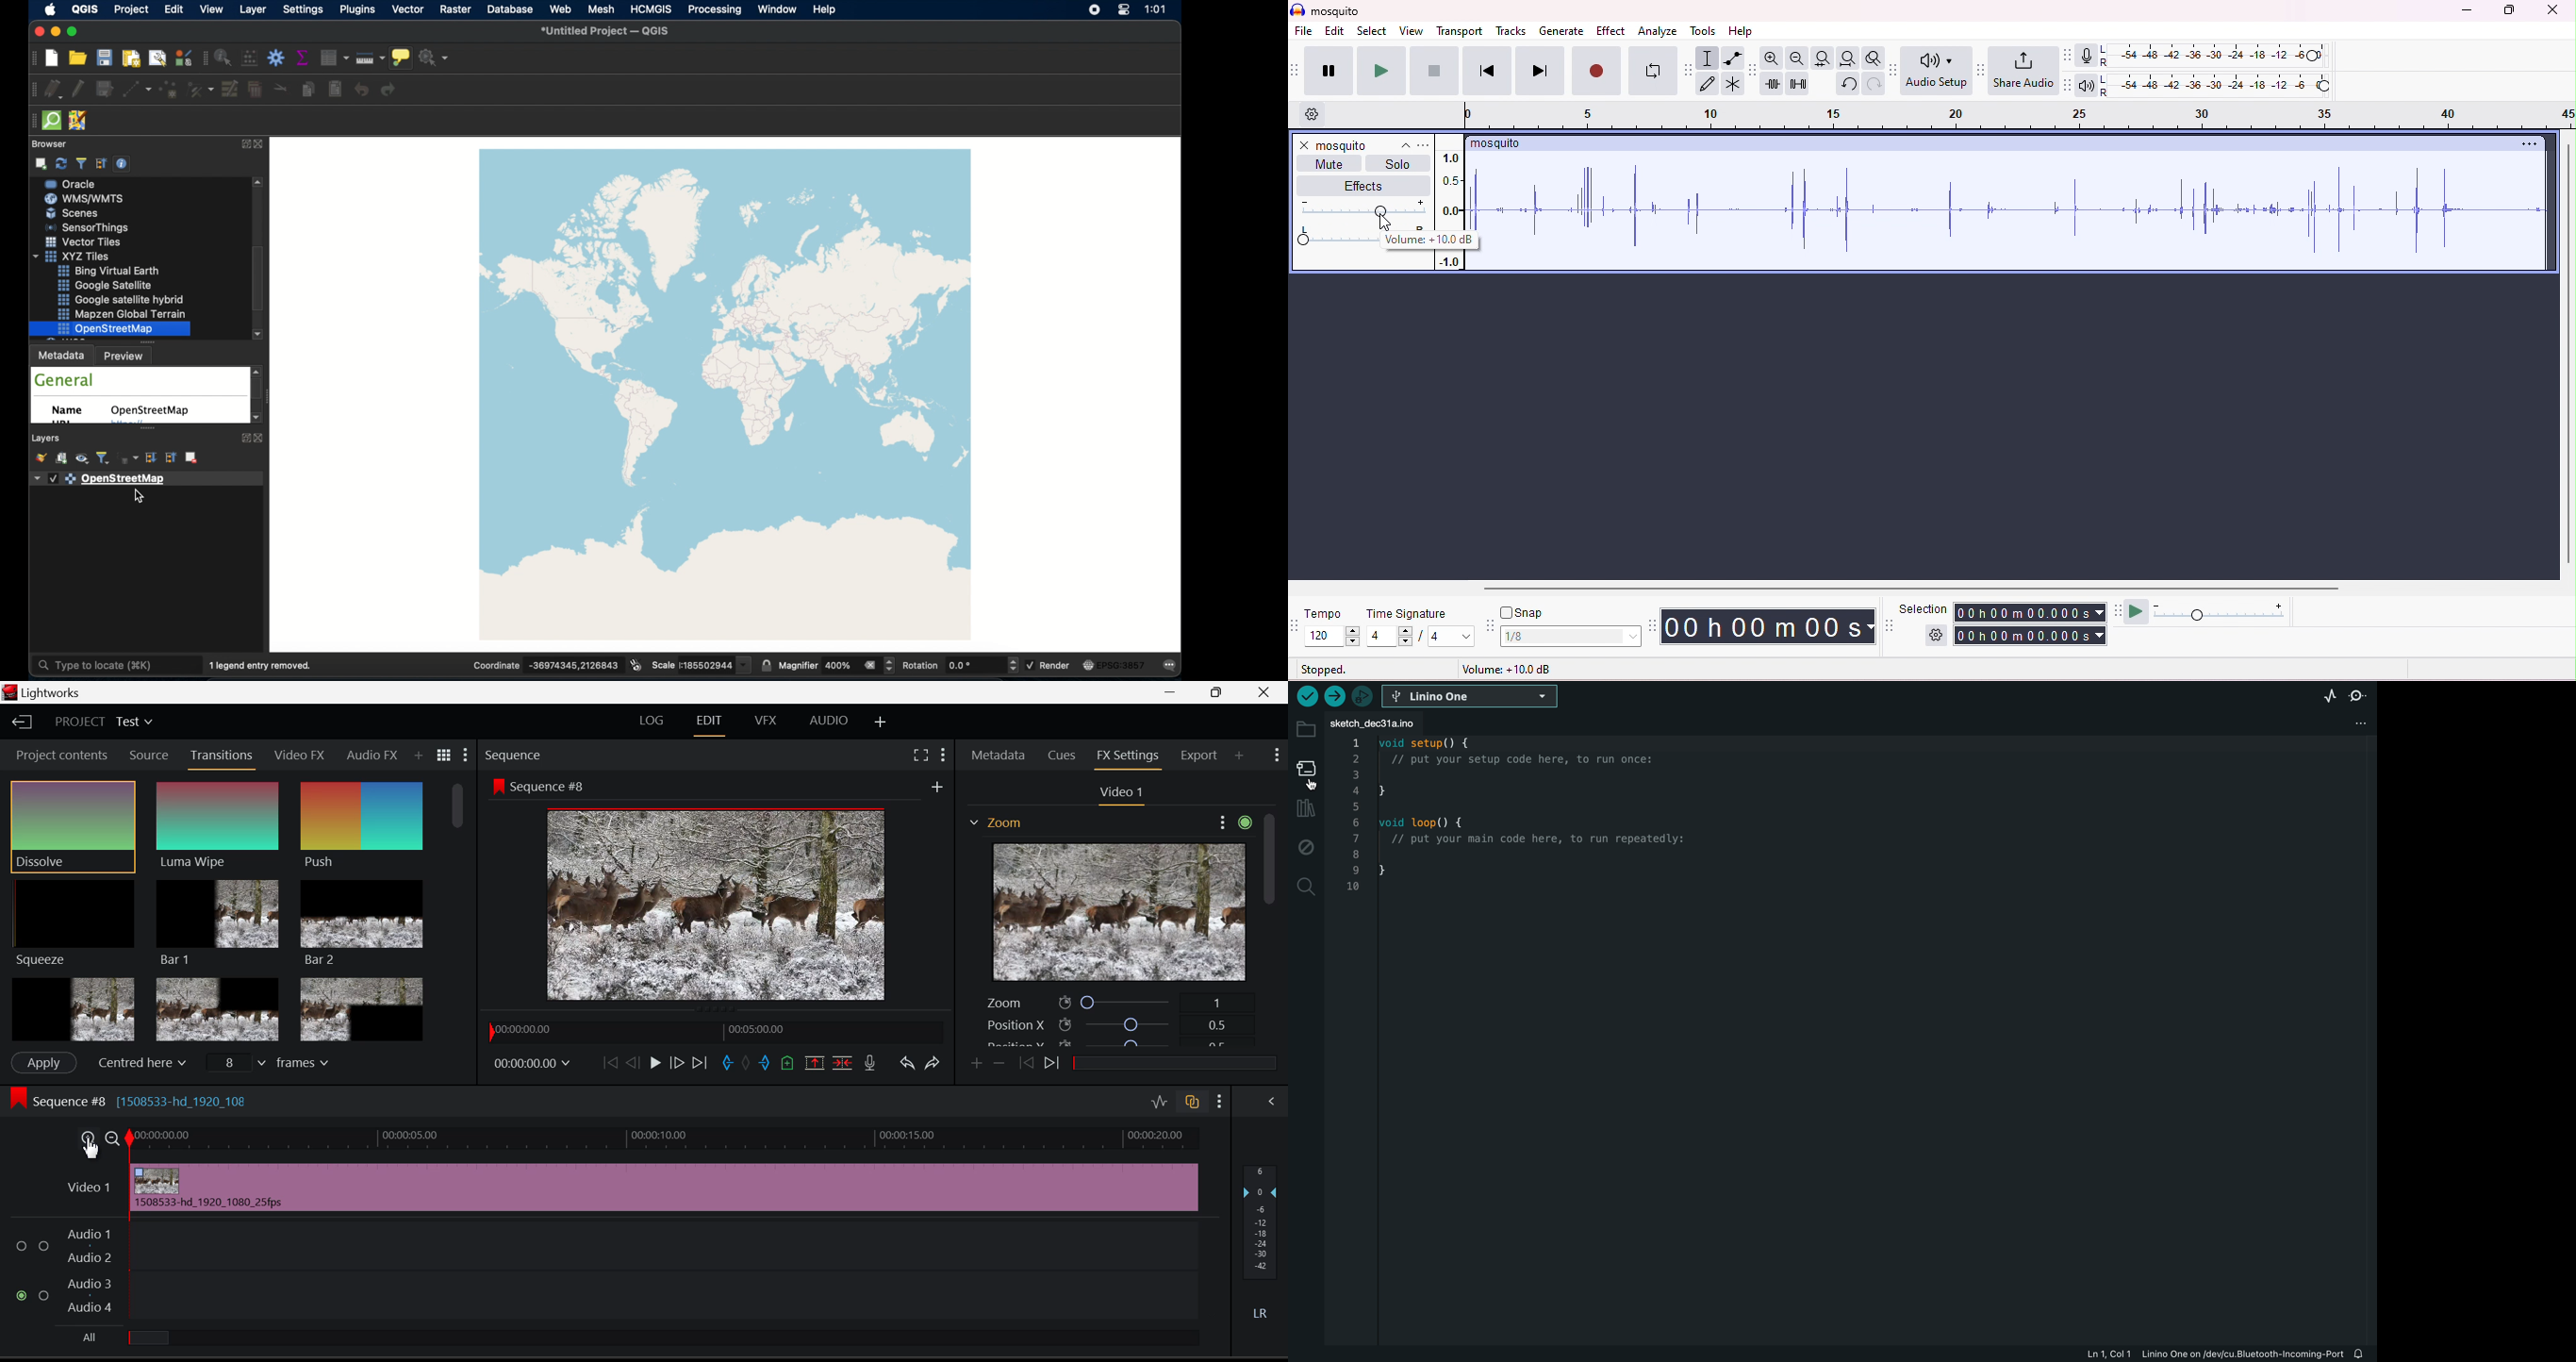 The height and width of the screenshot is (1372, 2576). What do you see at coordinates (129, 458) in the screenshot?
I see `filter legend by expression ` at bounding box center [129, 458].